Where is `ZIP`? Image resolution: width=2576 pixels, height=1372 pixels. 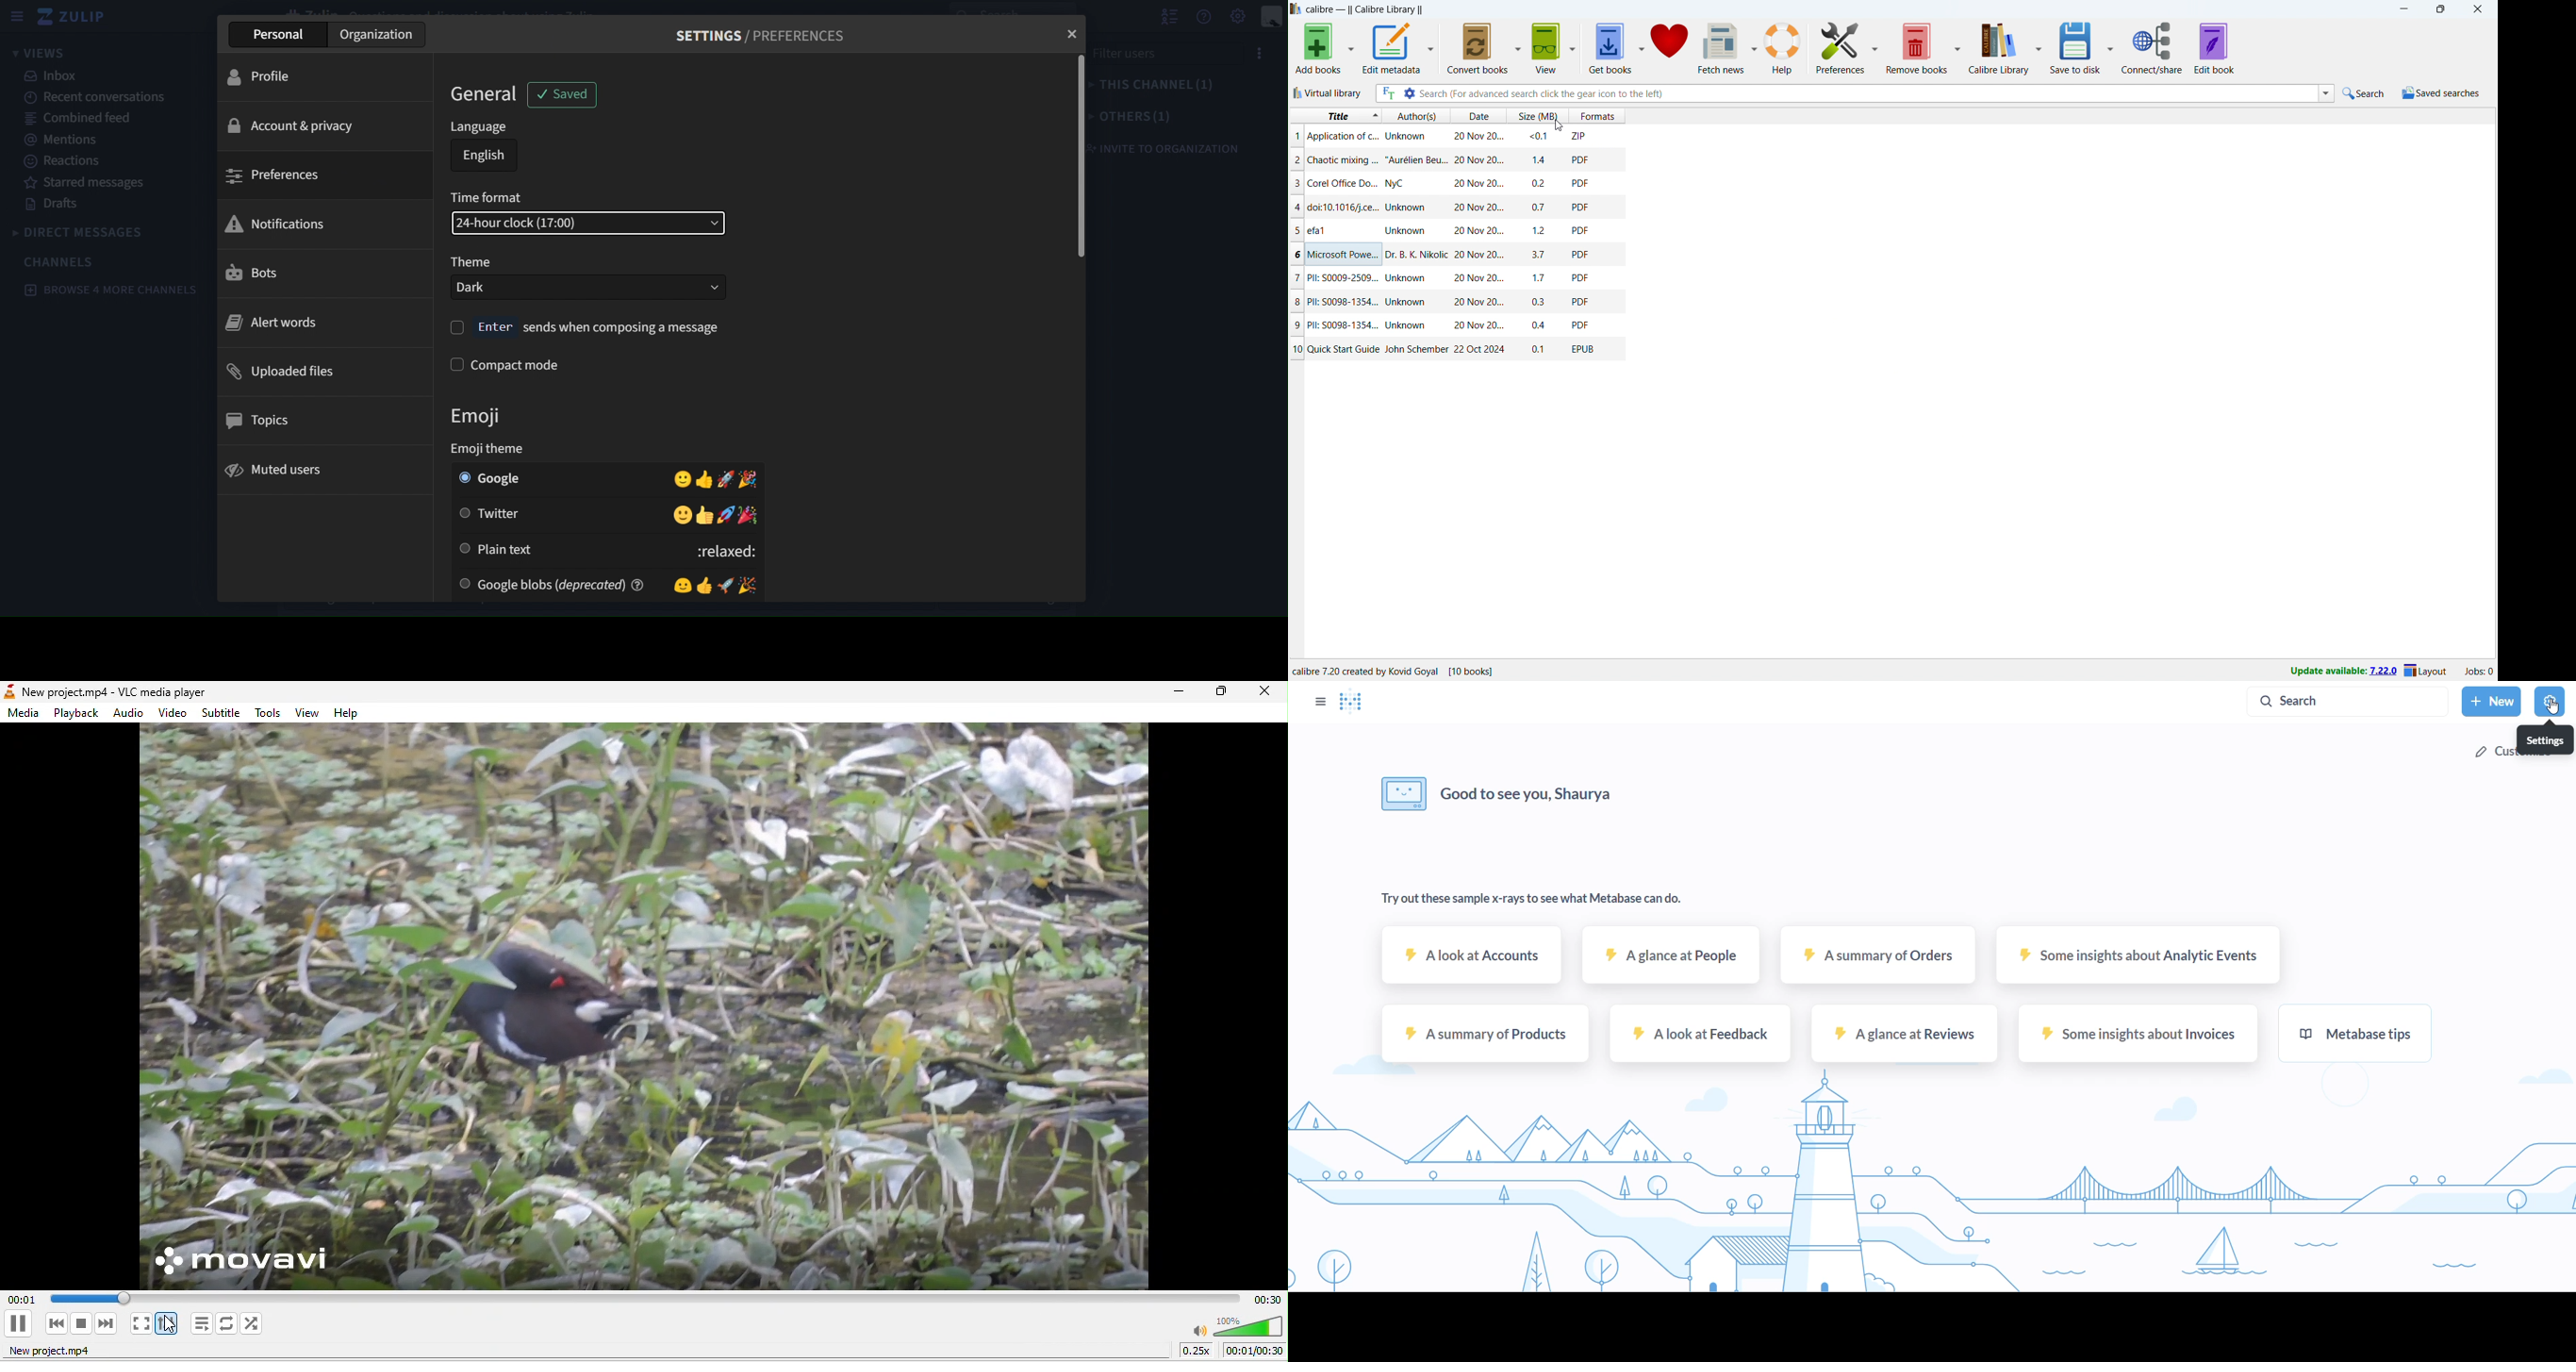 ZIP is located at coordinates (1580, 136).